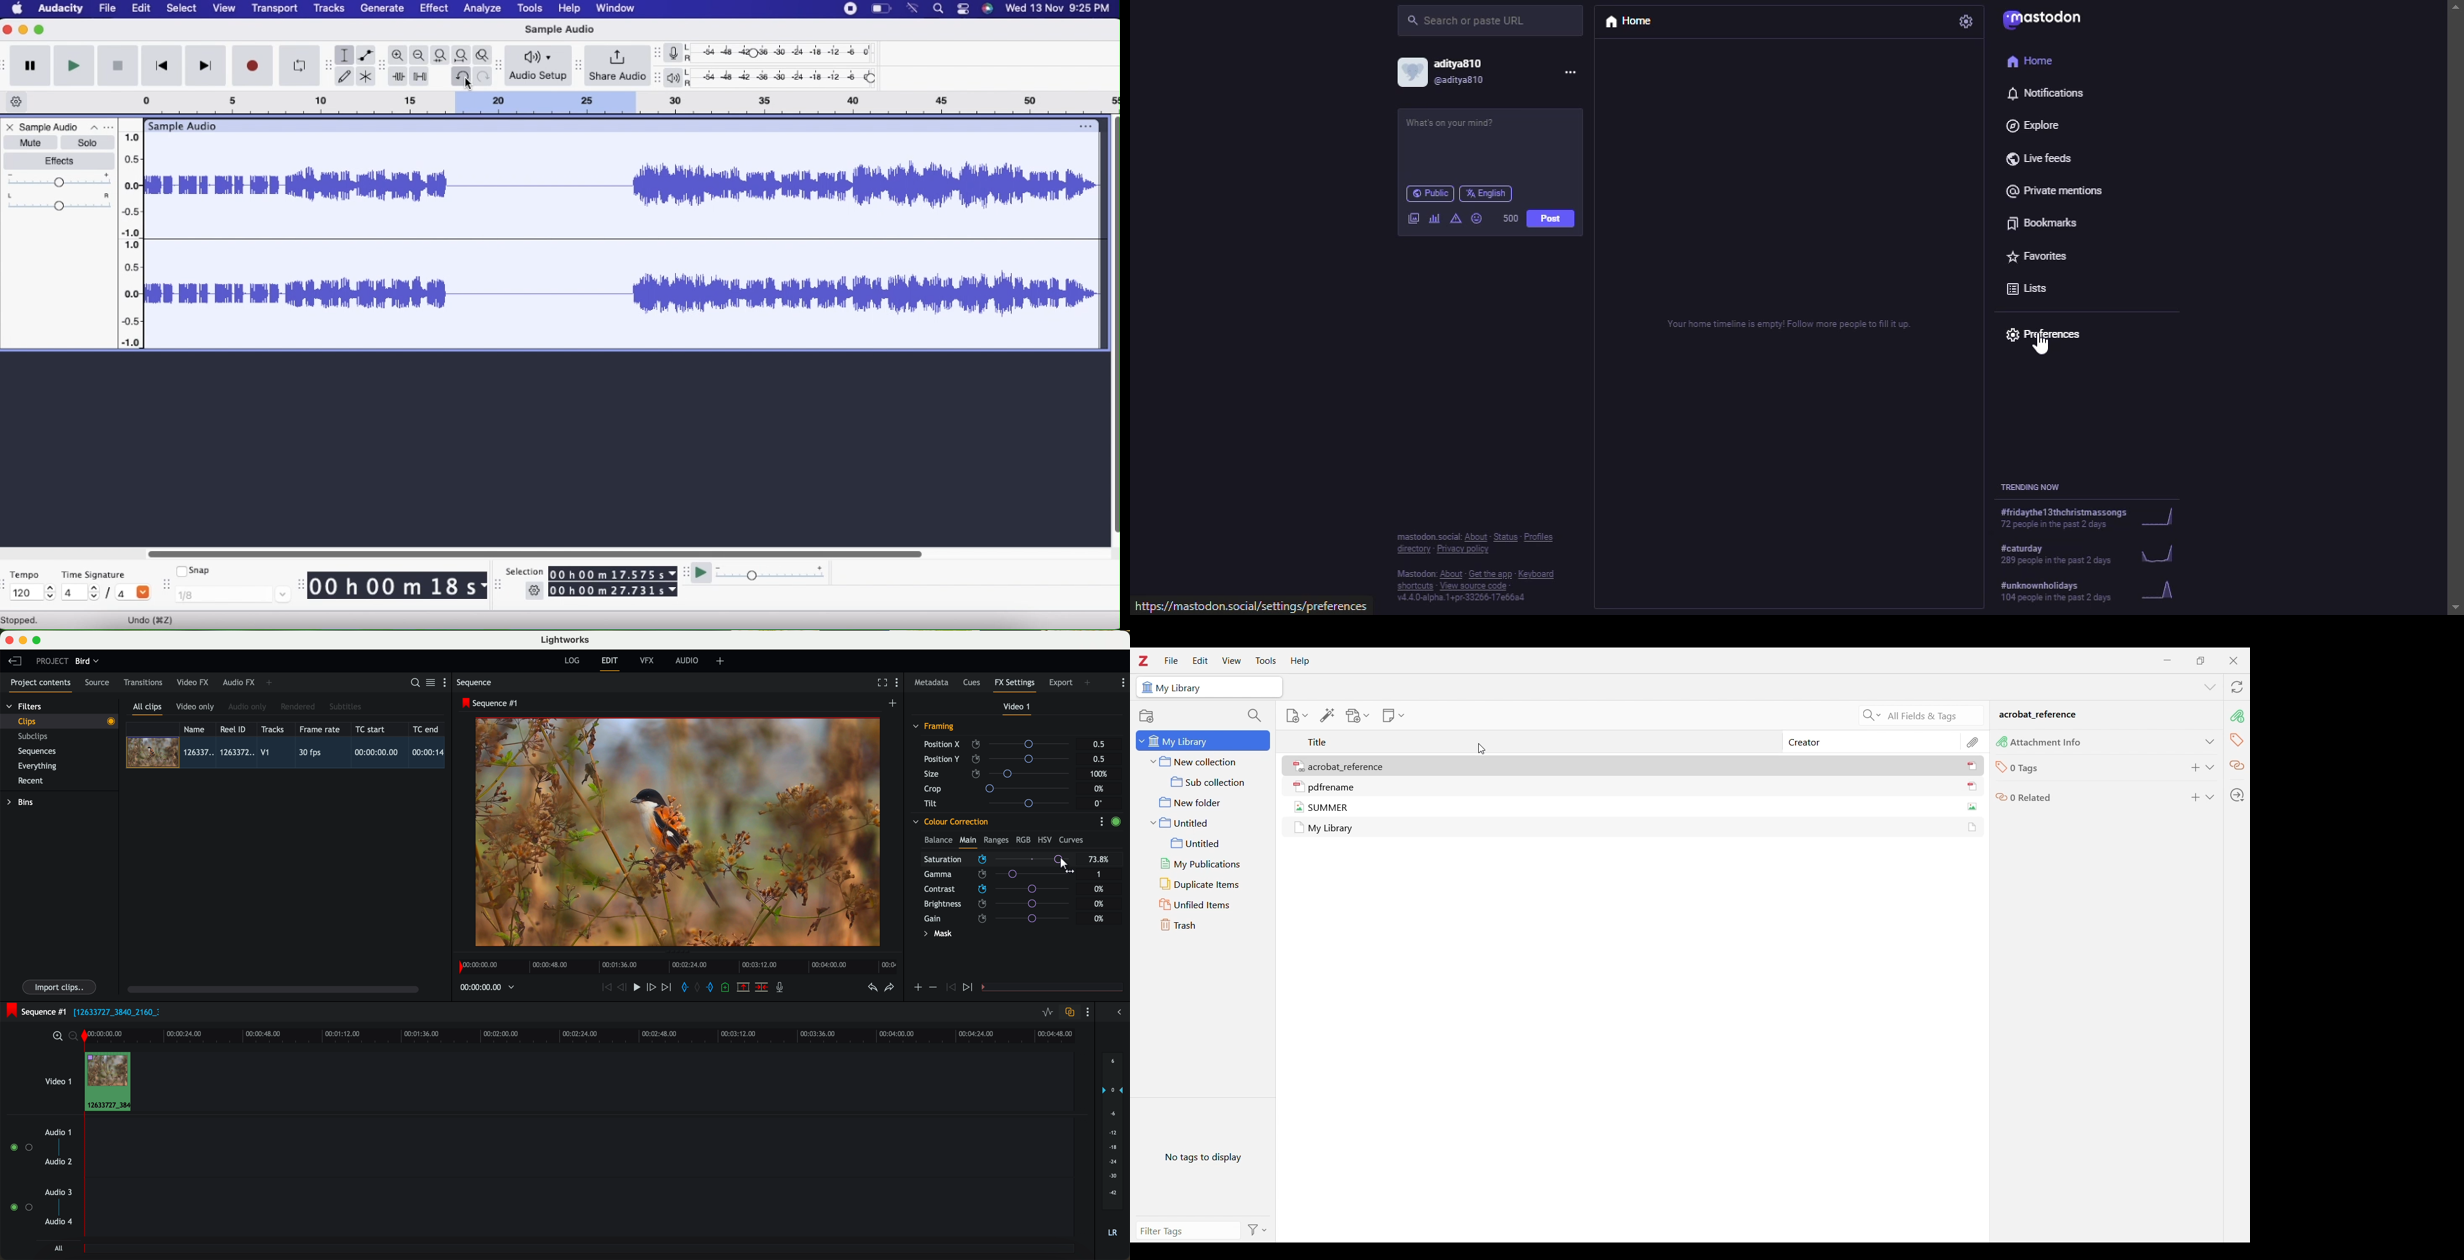 The height and width of the screenshot is (1260, 2464). What do you see at coordinates (1116, 822) in the screenshot?
I see `enable` at bounding box center [1116, 822].